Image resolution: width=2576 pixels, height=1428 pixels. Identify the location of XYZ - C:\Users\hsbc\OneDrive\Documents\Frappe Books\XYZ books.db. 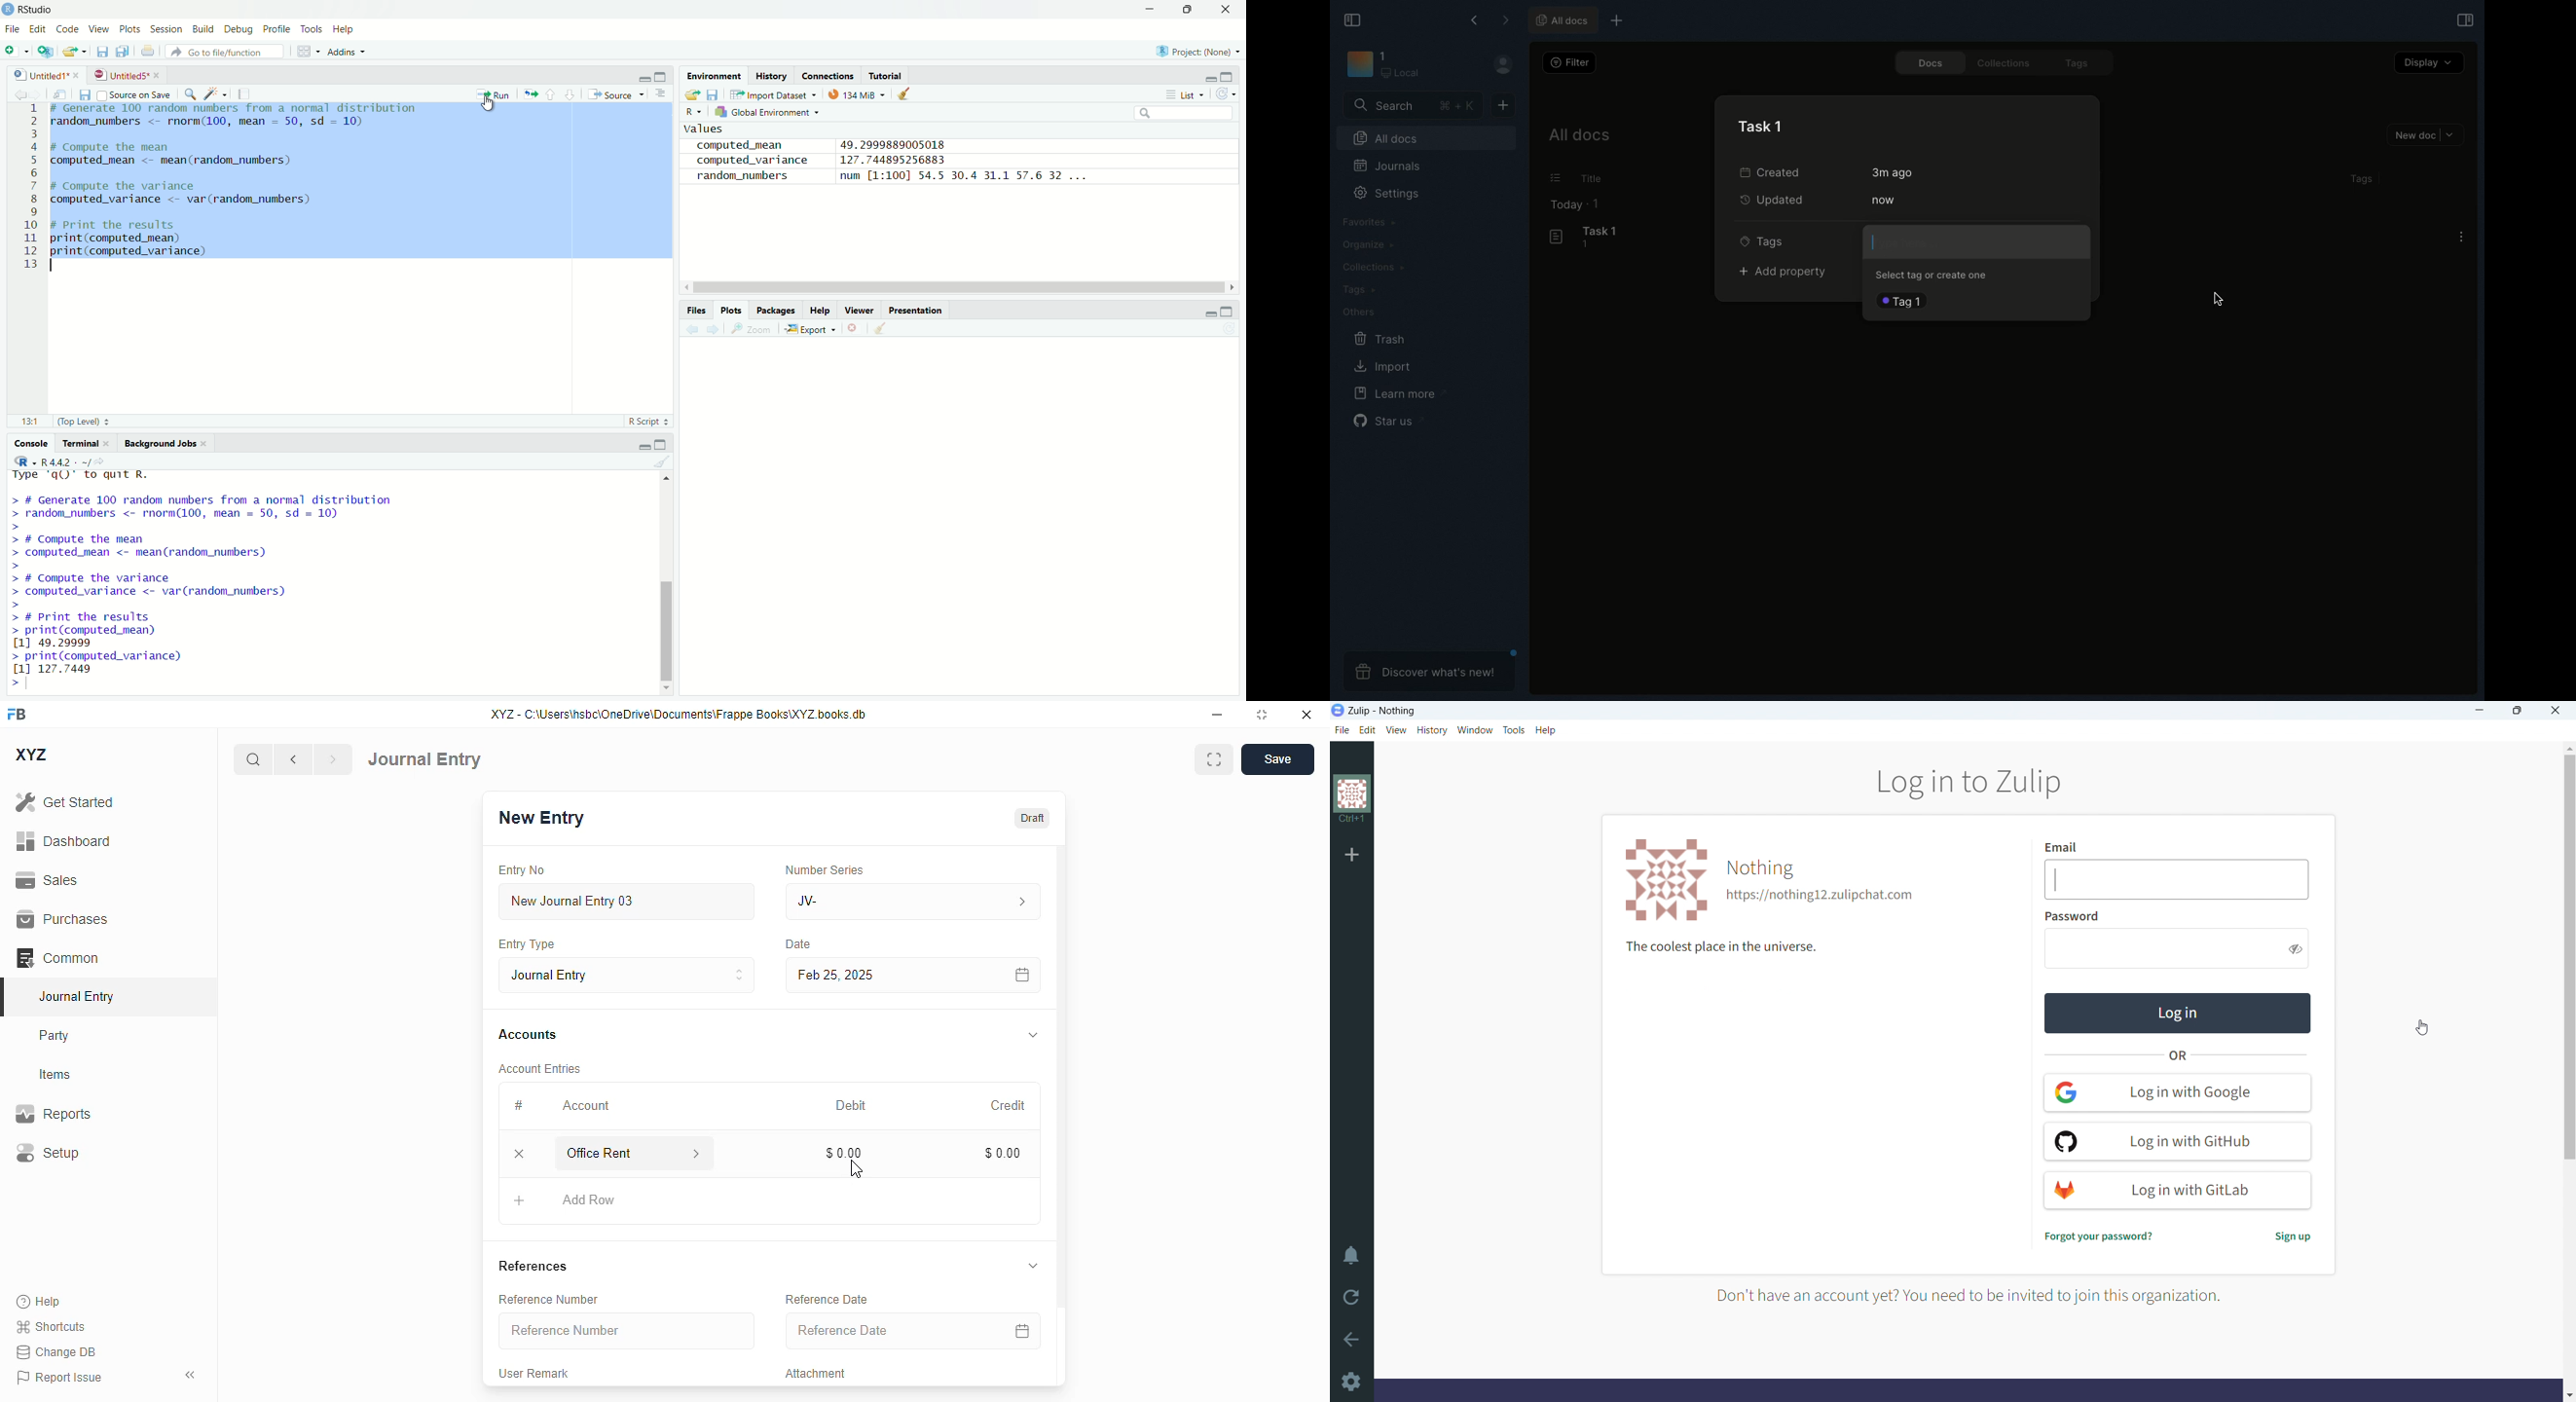
(679, 714).